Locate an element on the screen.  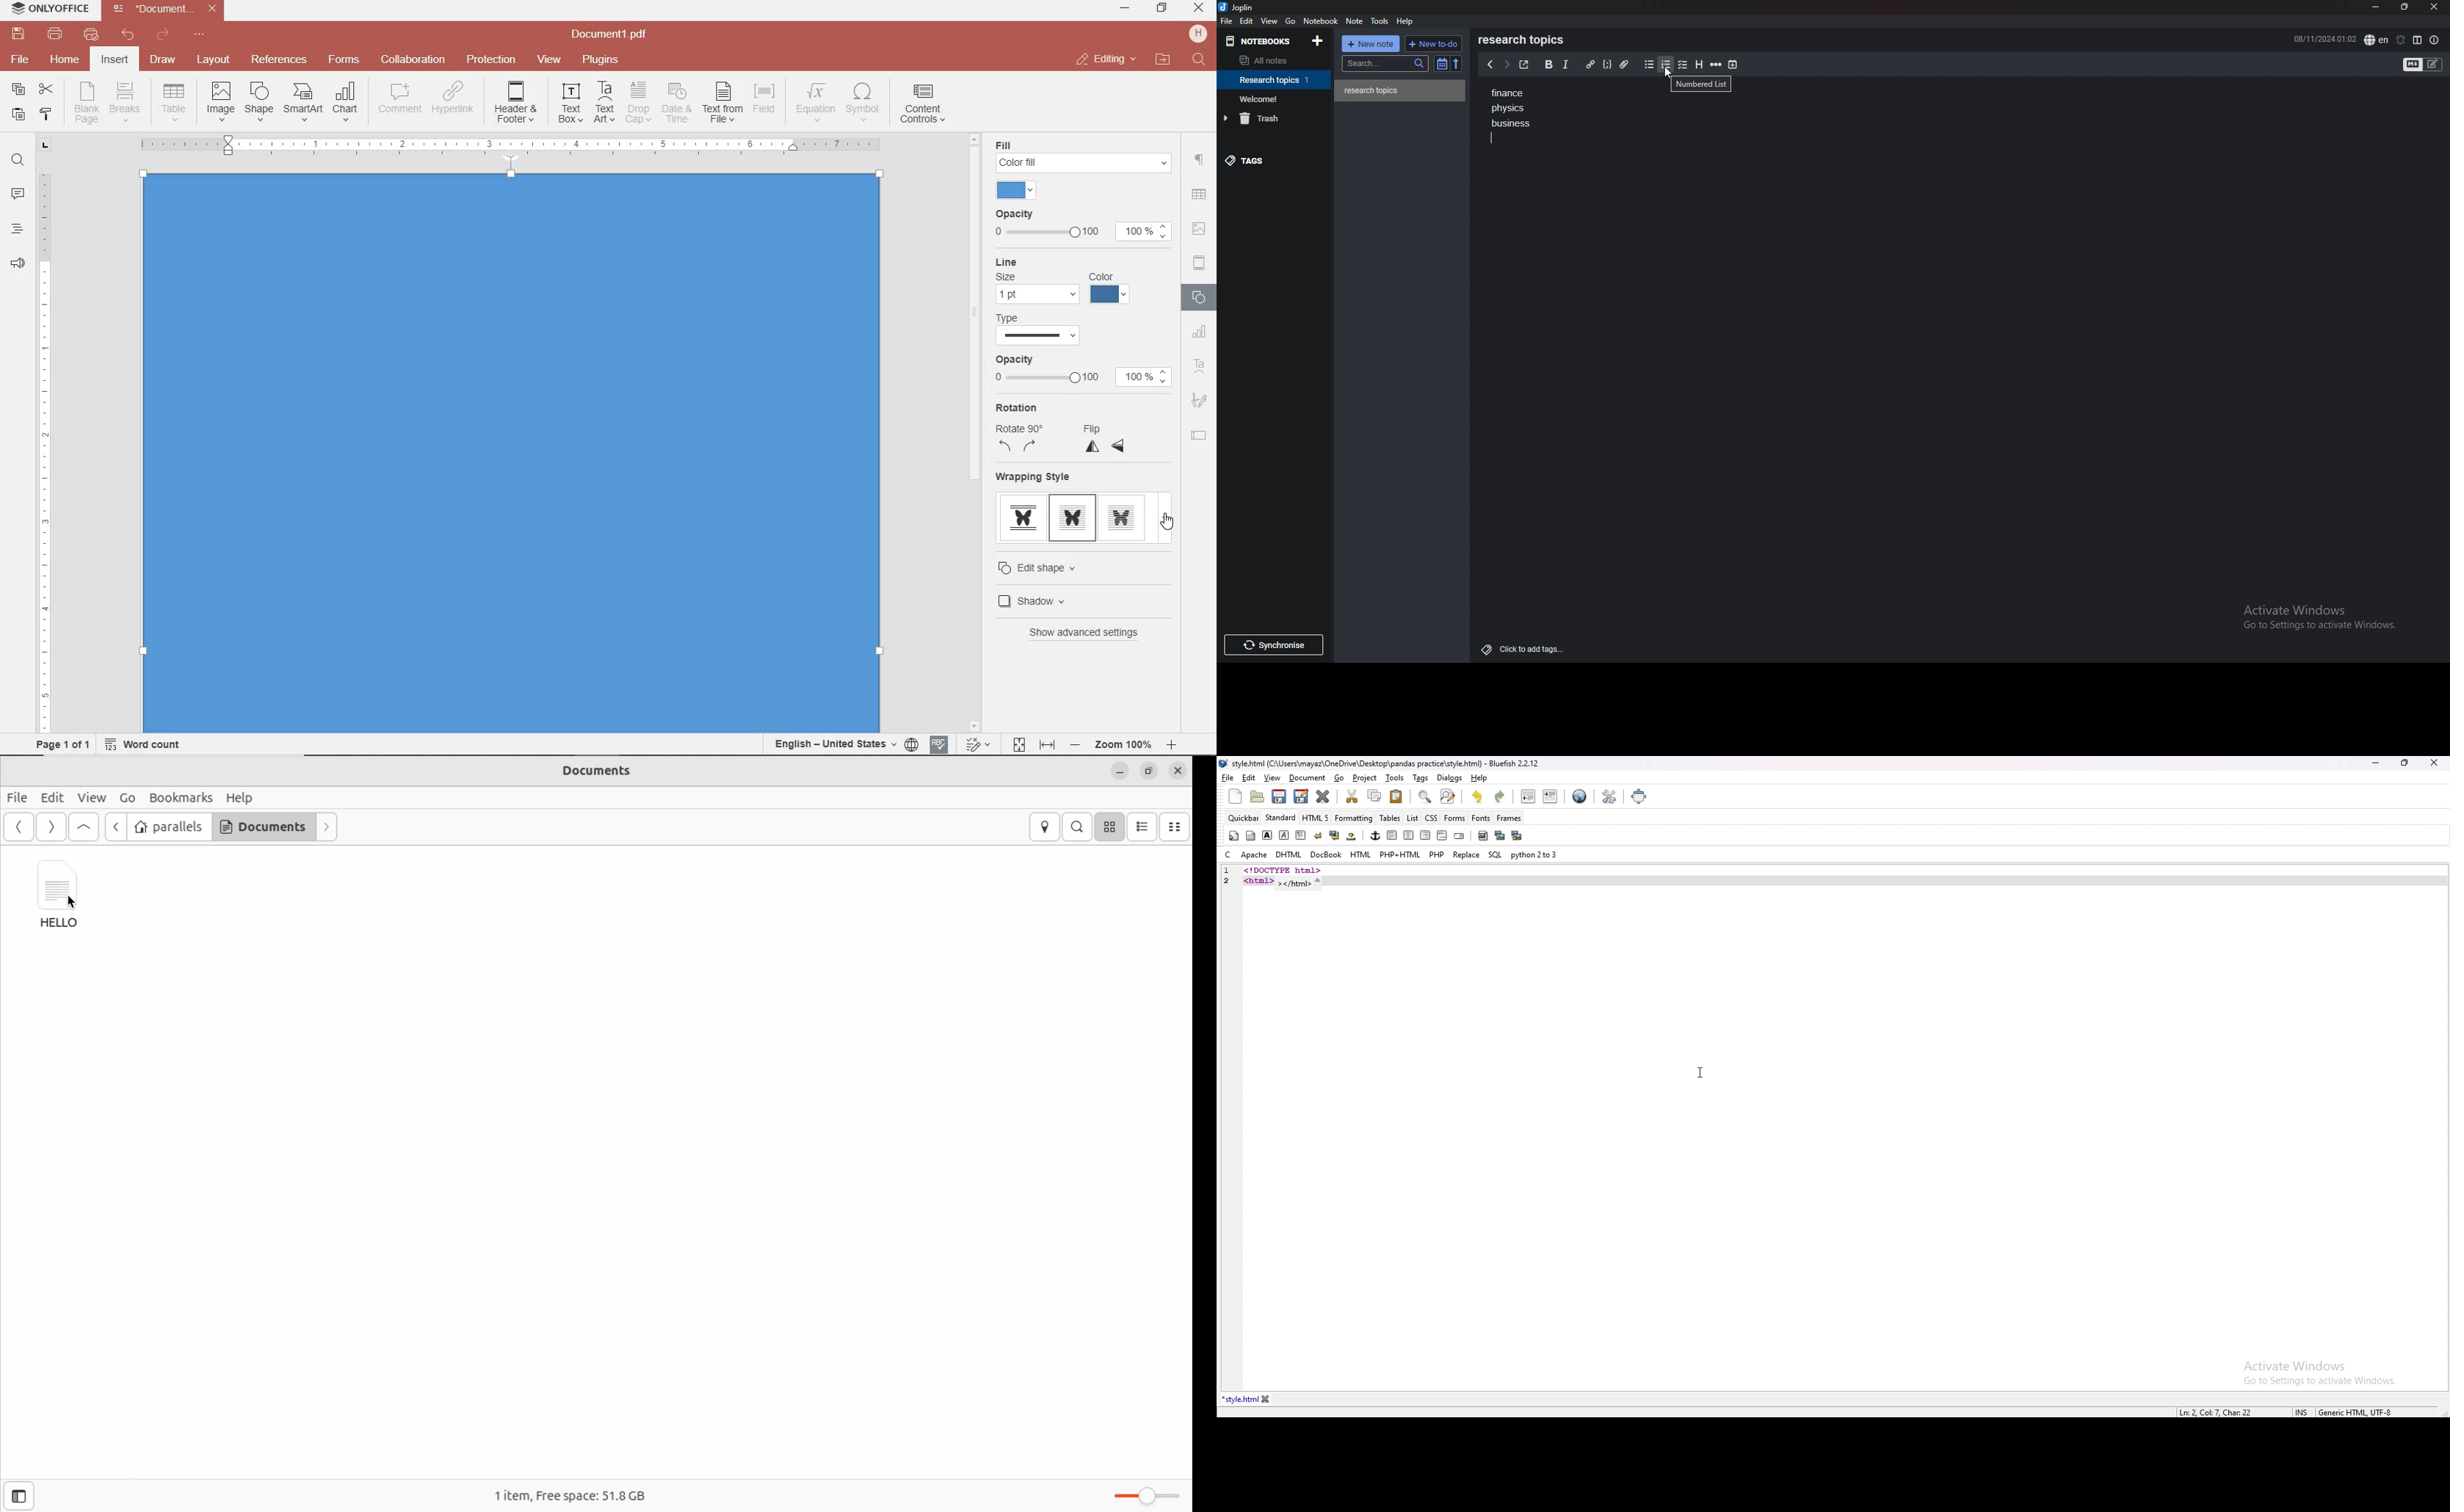
TYPE is located at coordinates (1052, 328).